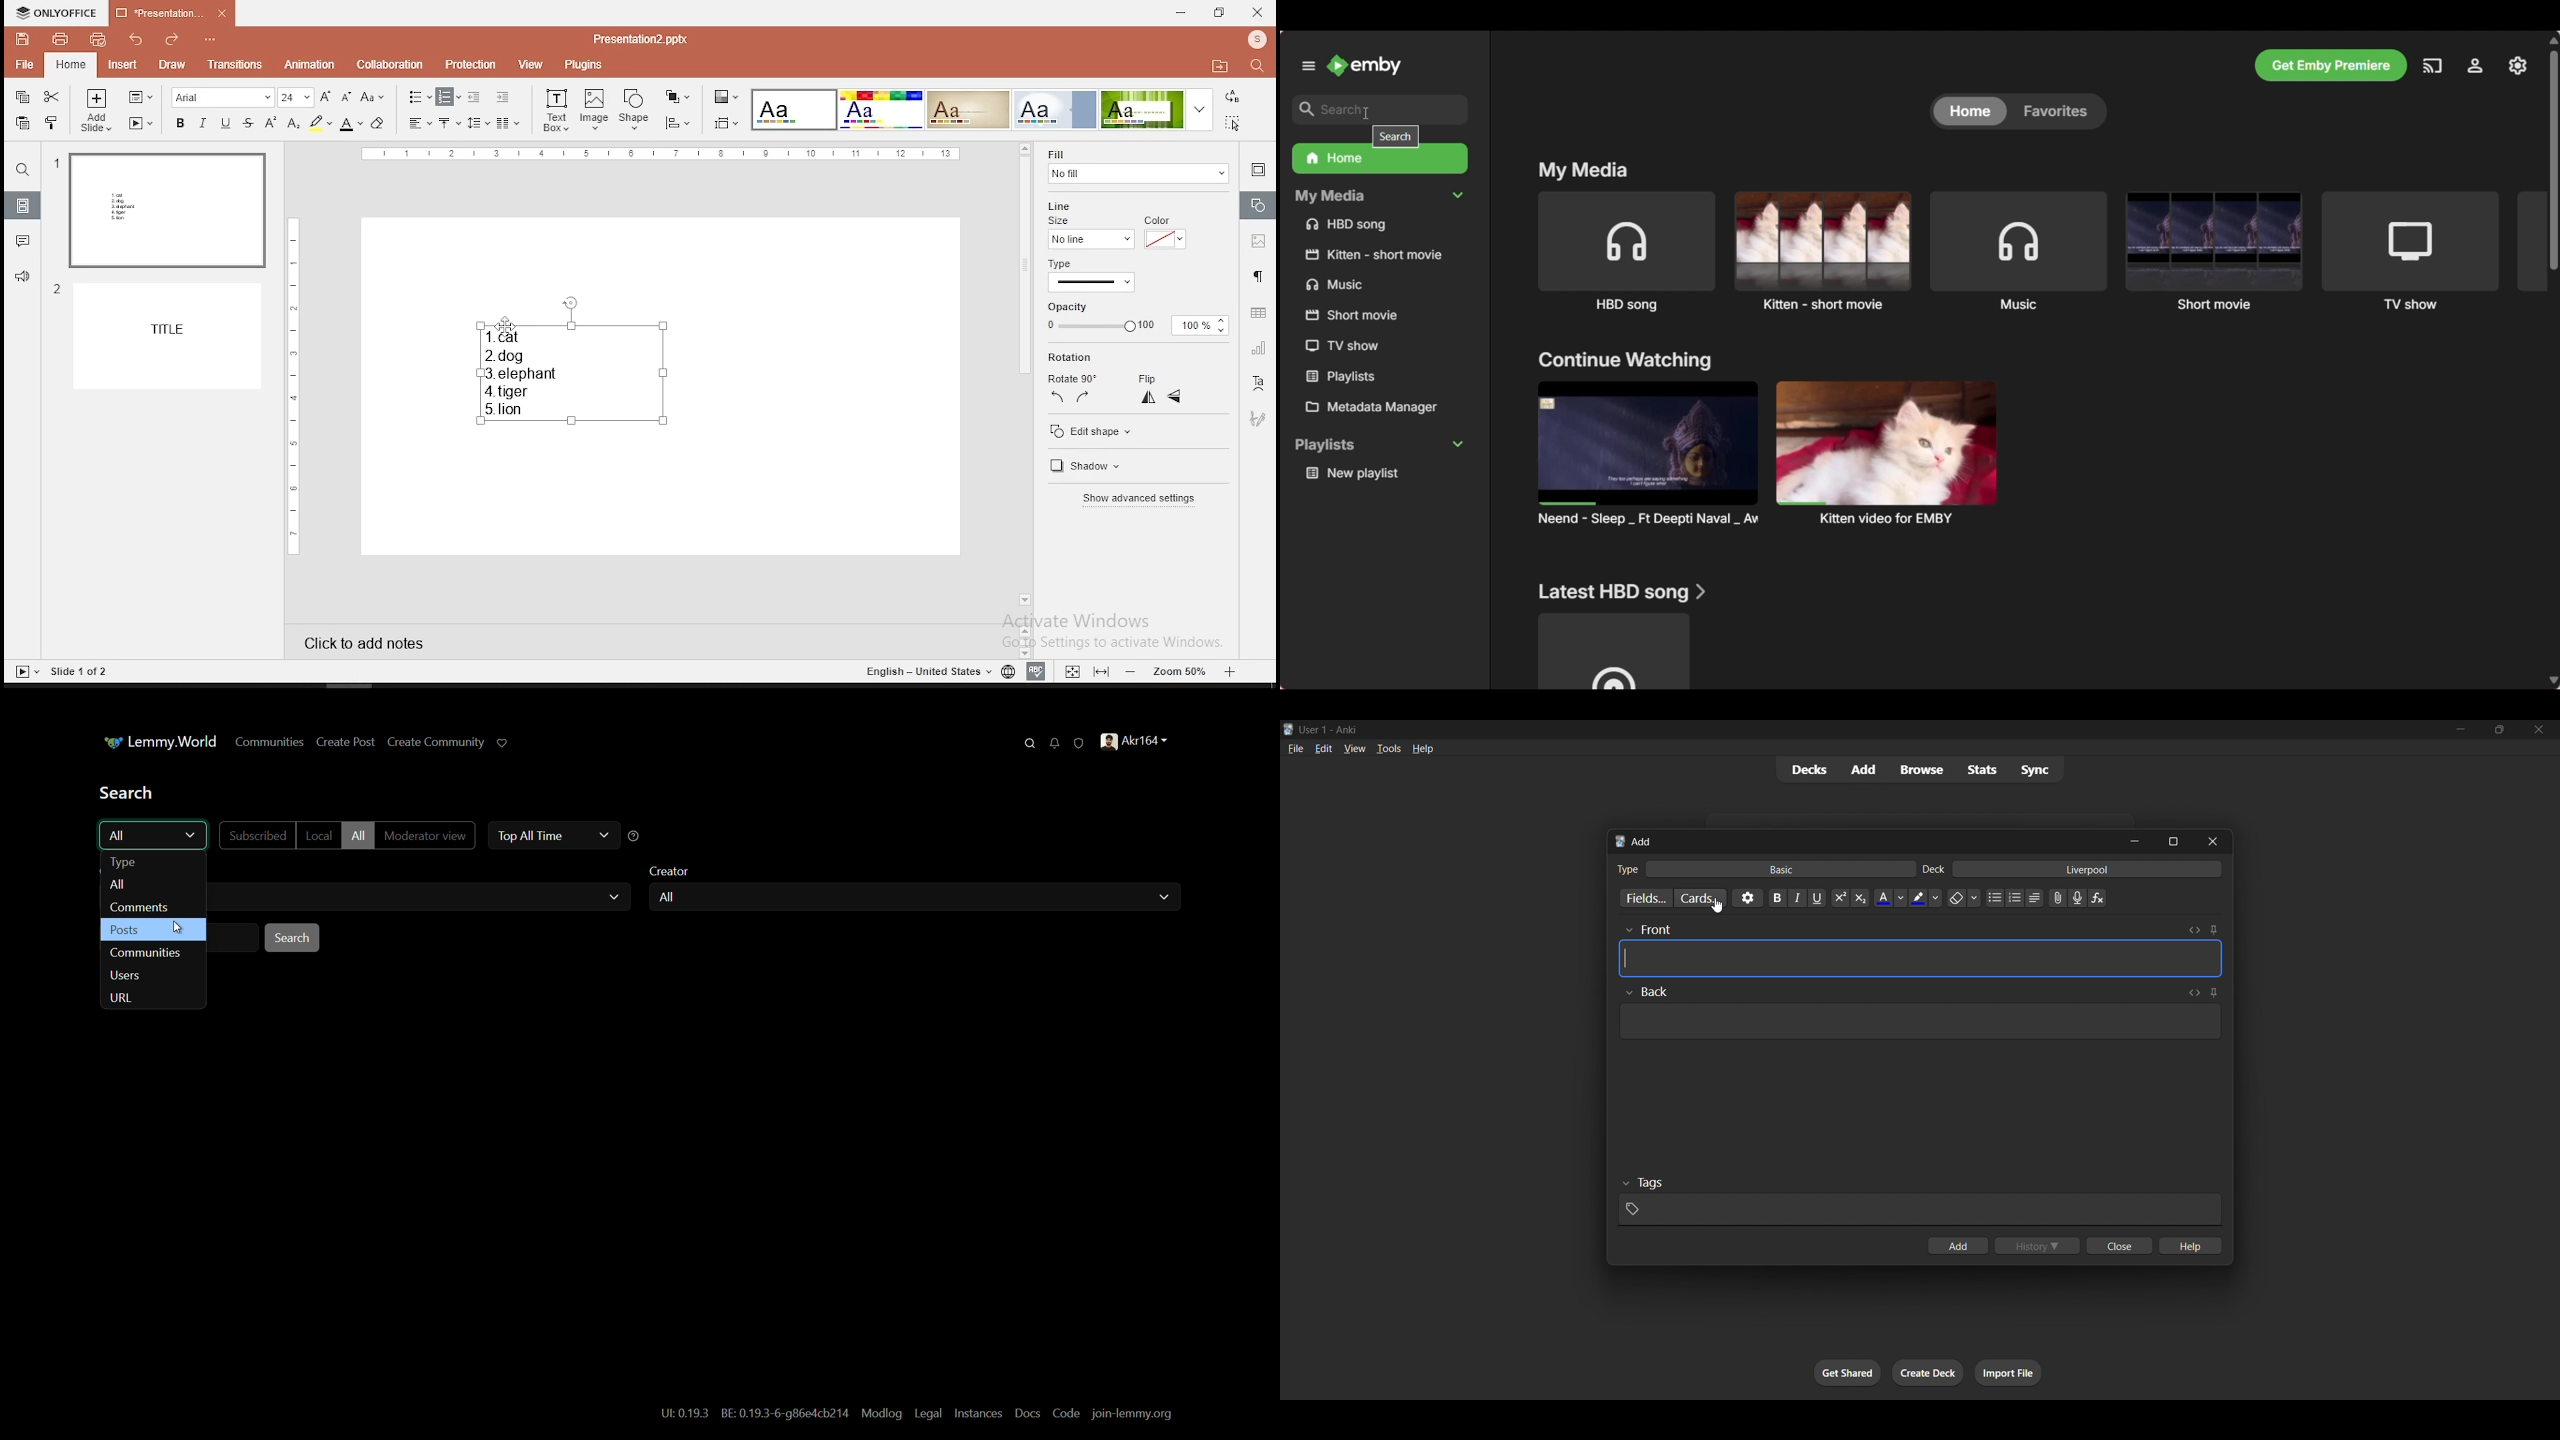 This screenshot has height=1456, width=2576. I want to click on tags input box, so click(1920, 1199).